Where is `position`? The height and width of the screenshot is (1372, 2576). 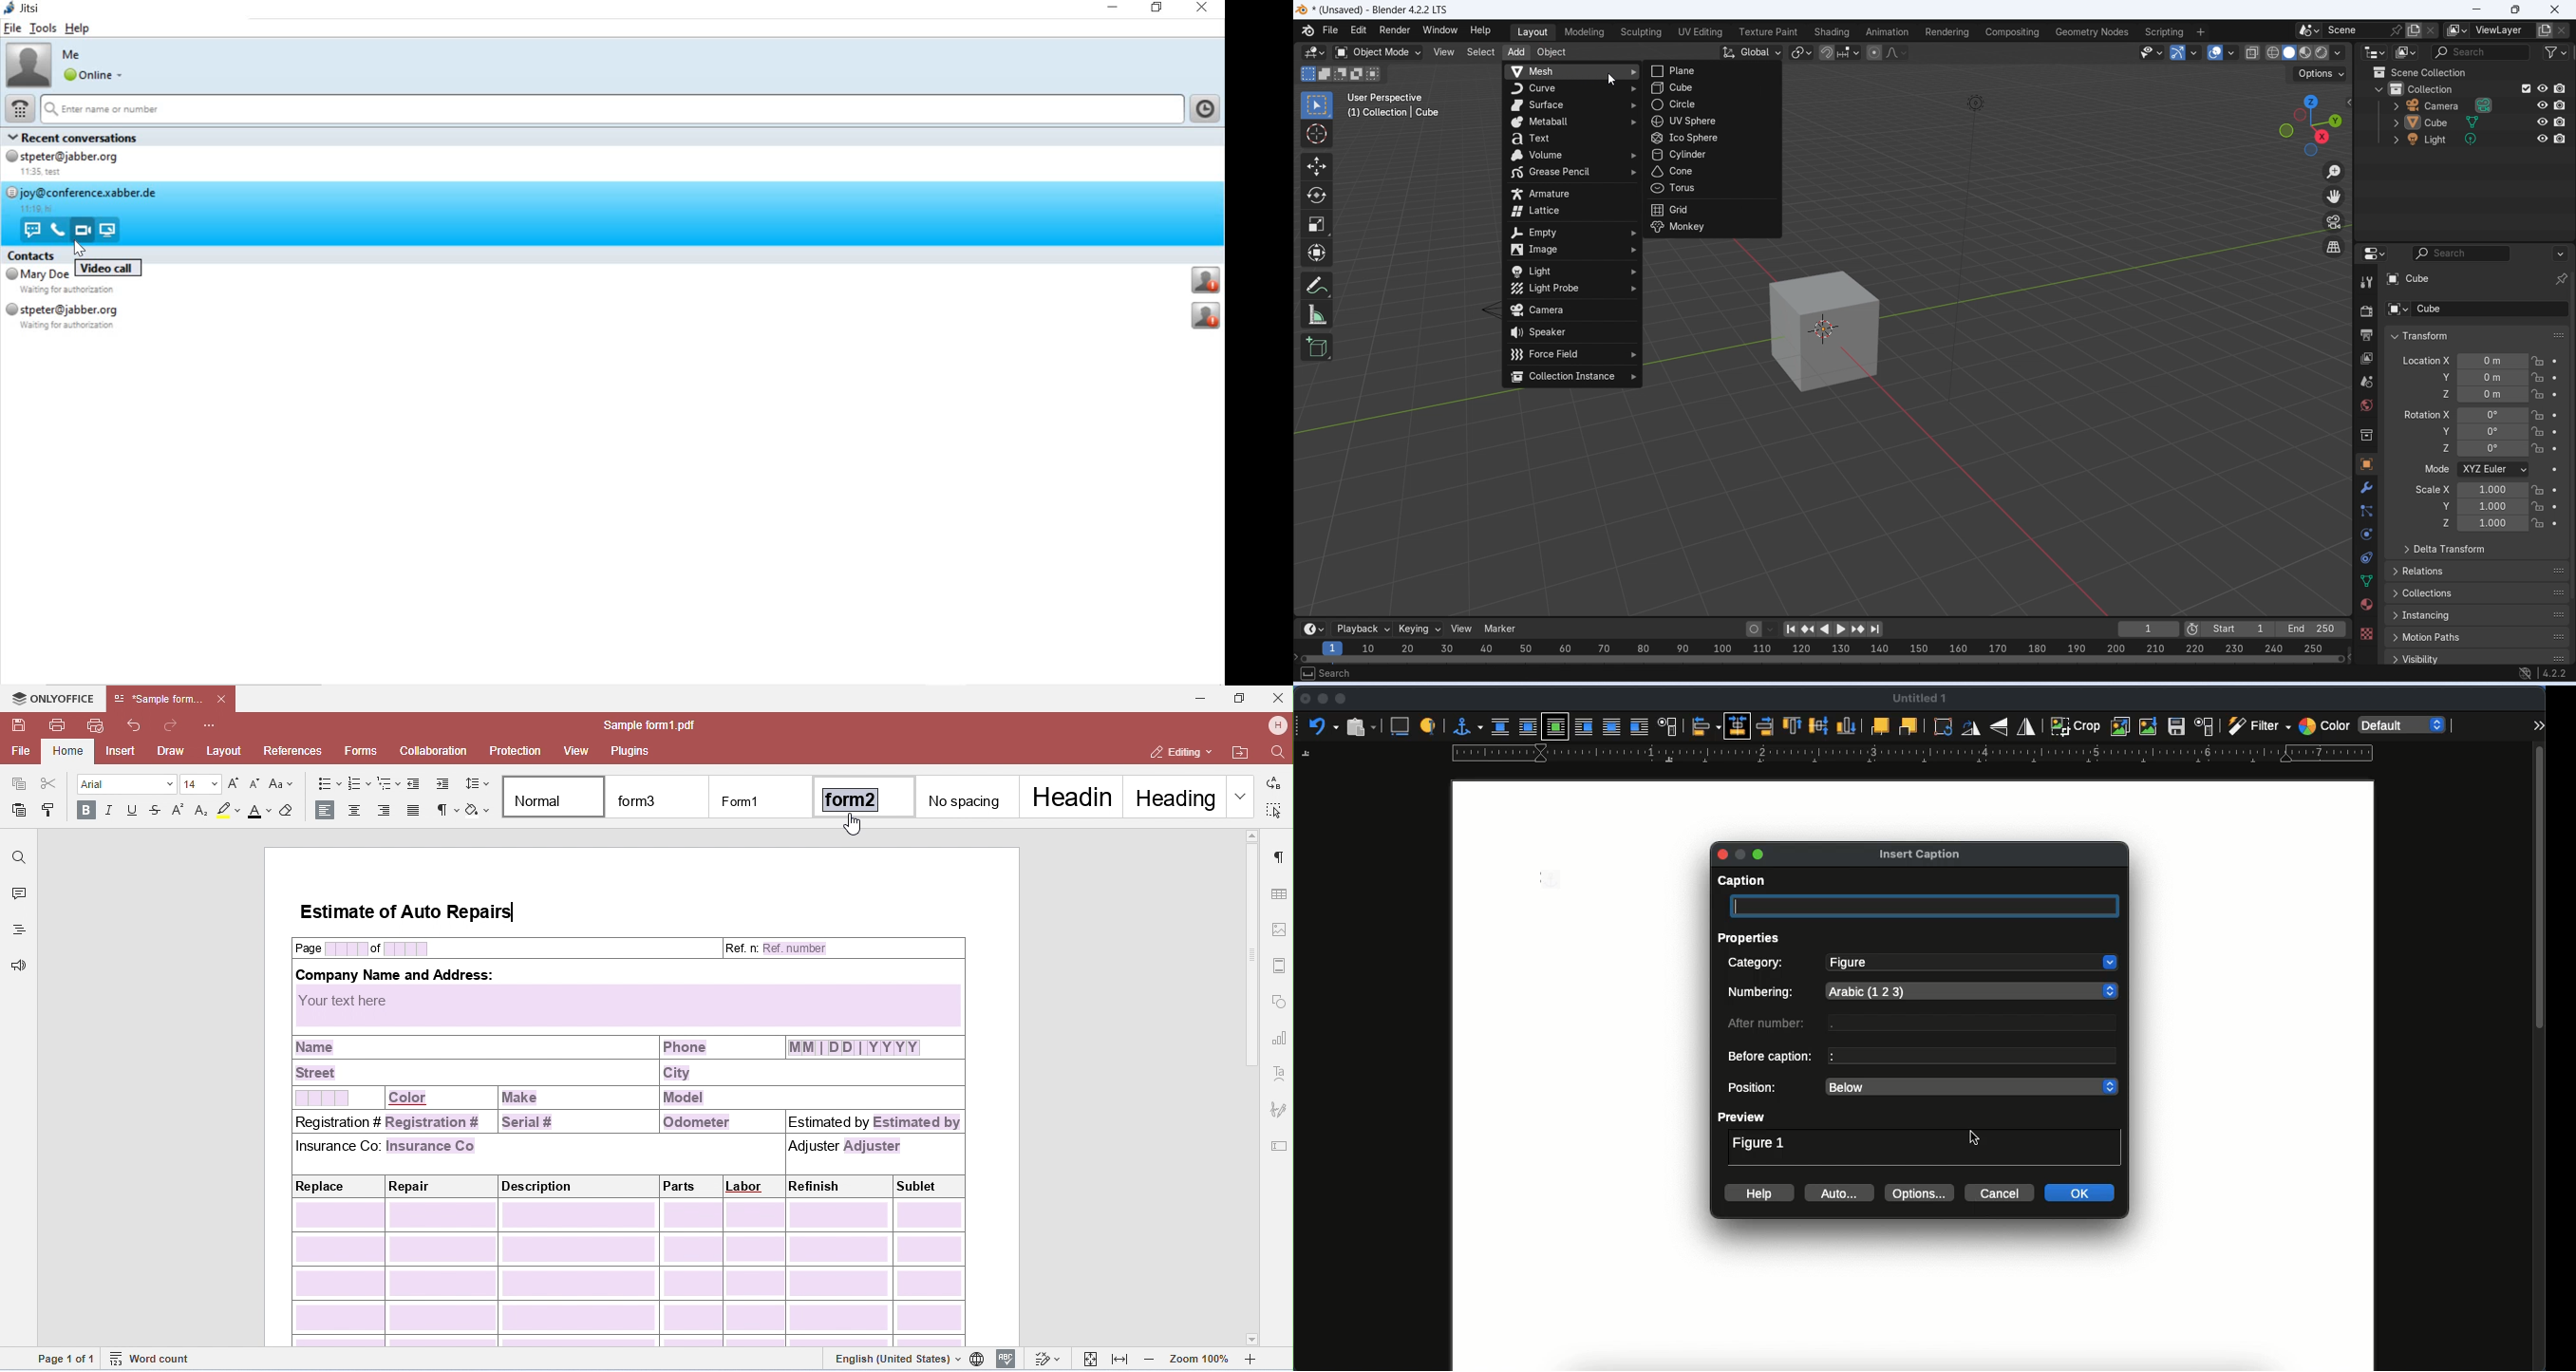
position is located at coordinates (1755, 1088).